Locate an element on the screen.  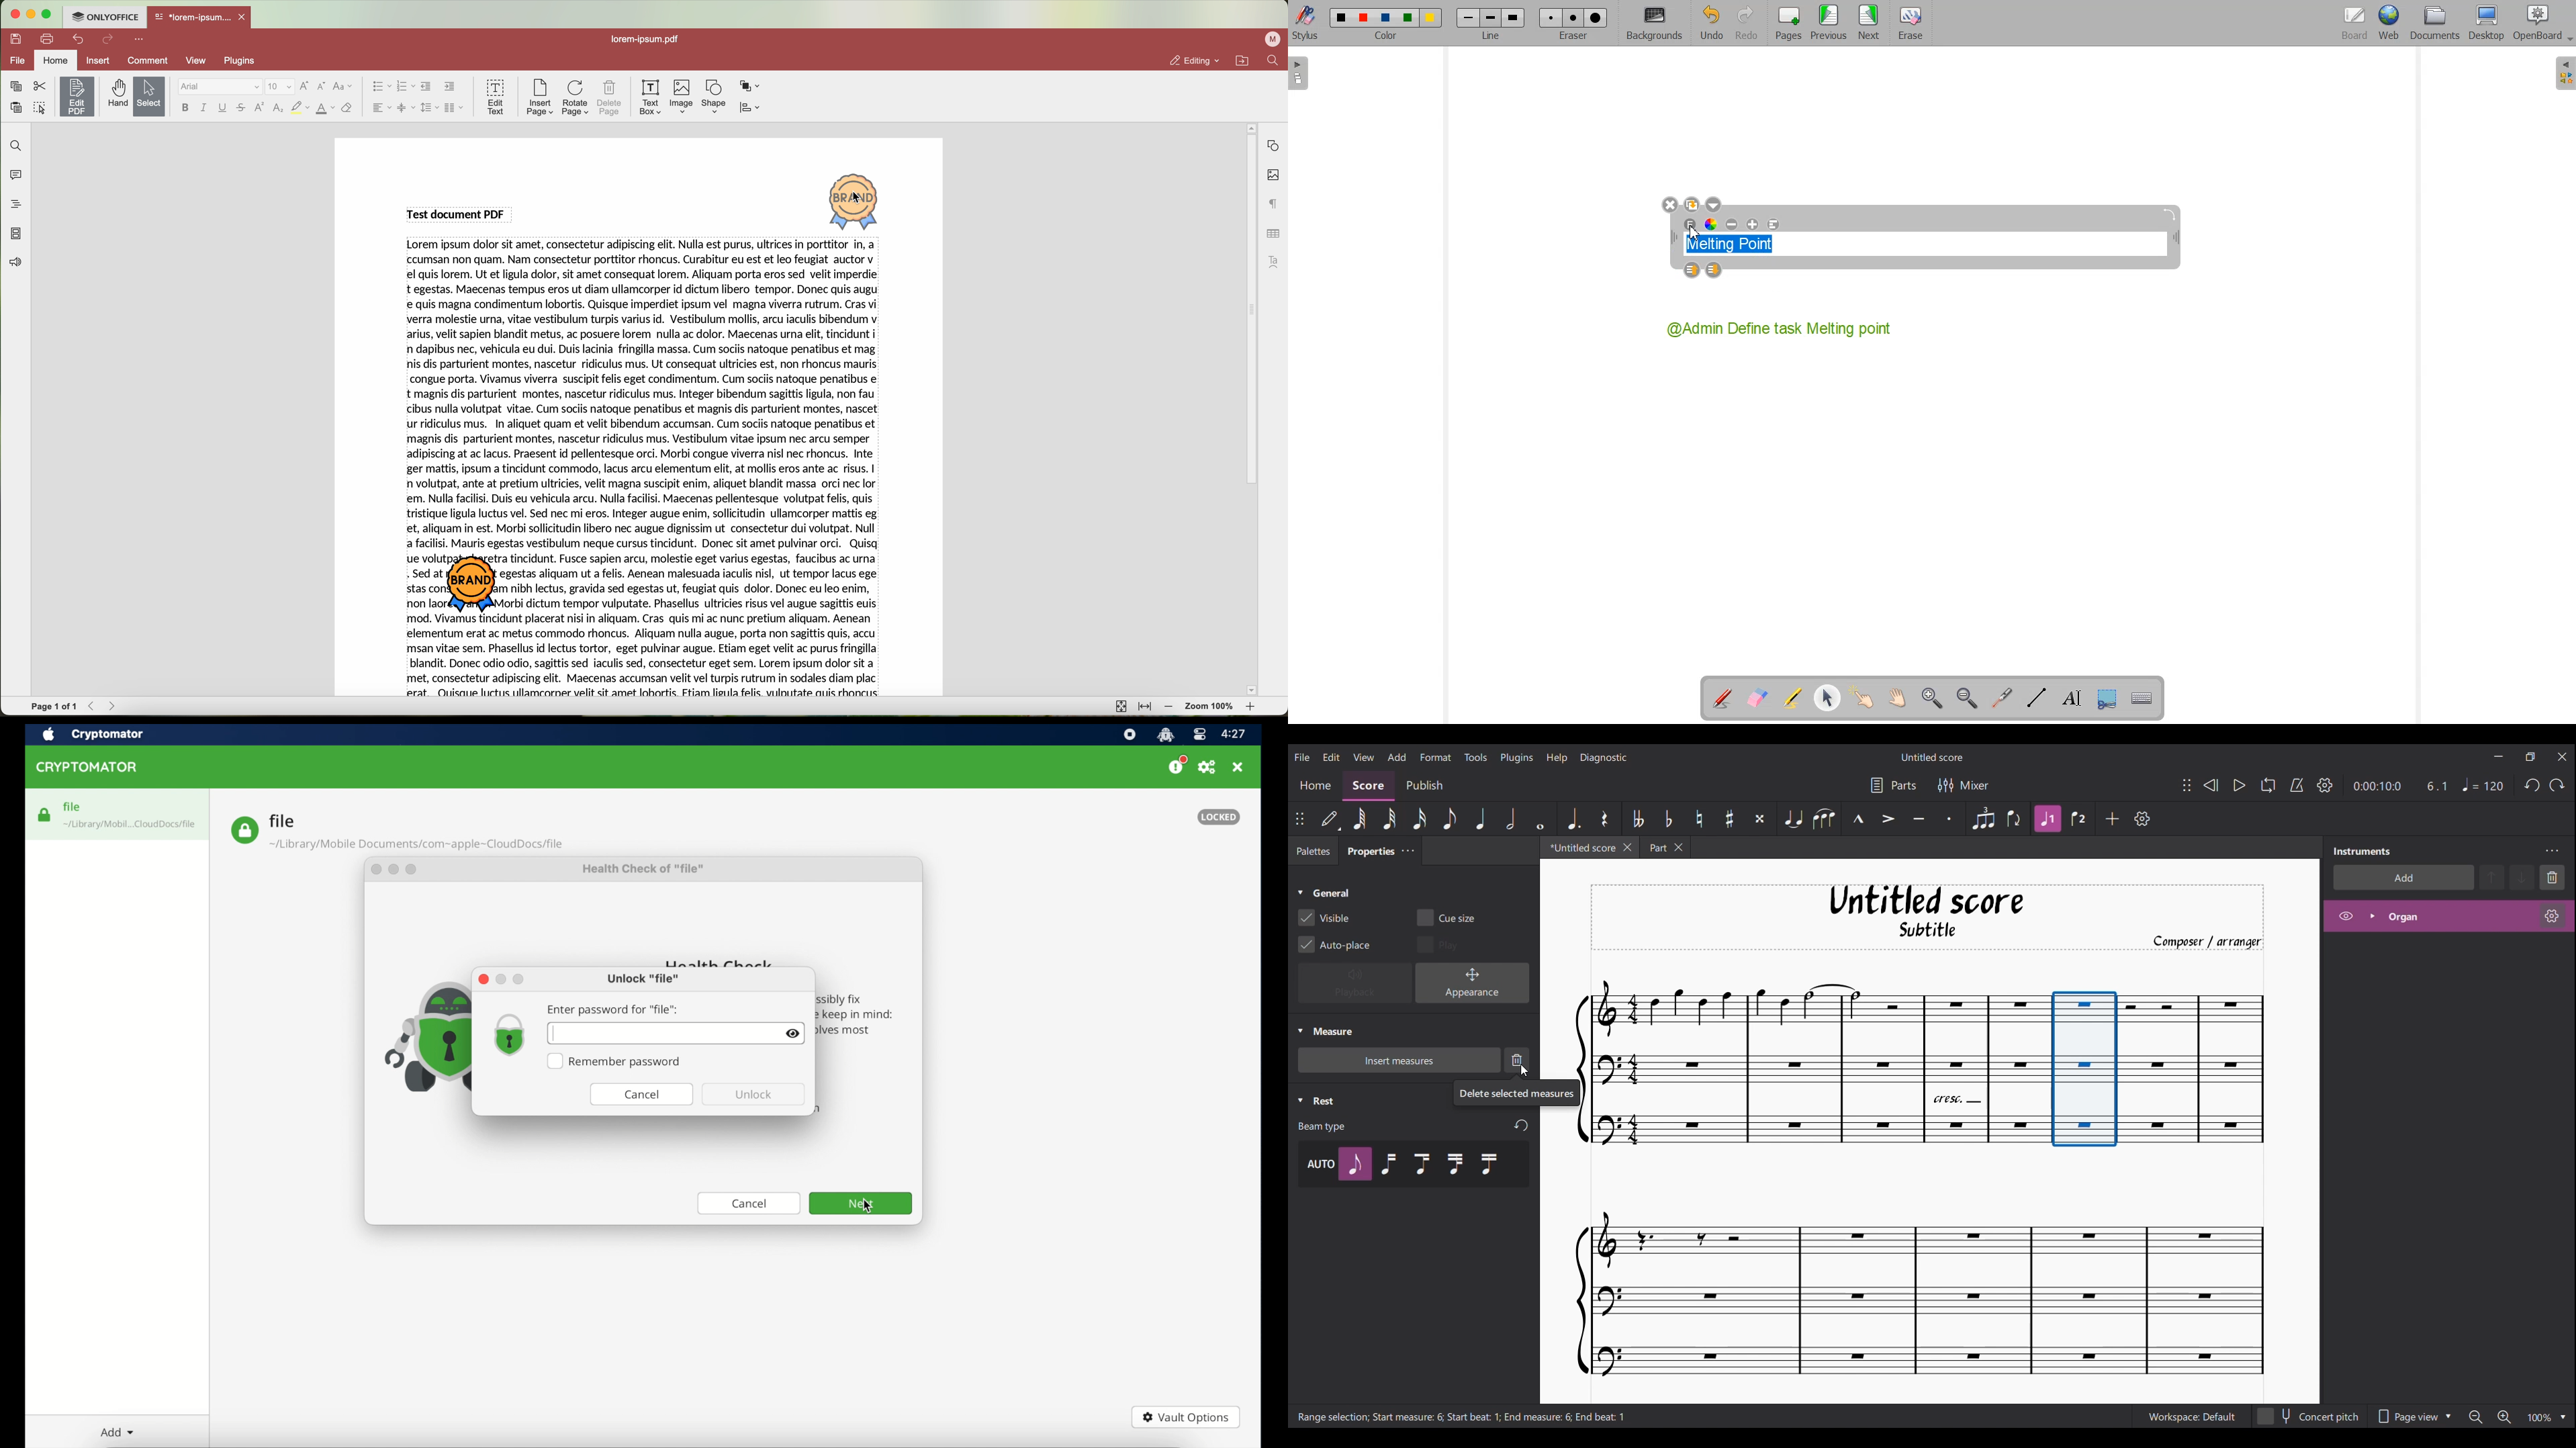
select is located at coordinates (150, 97).